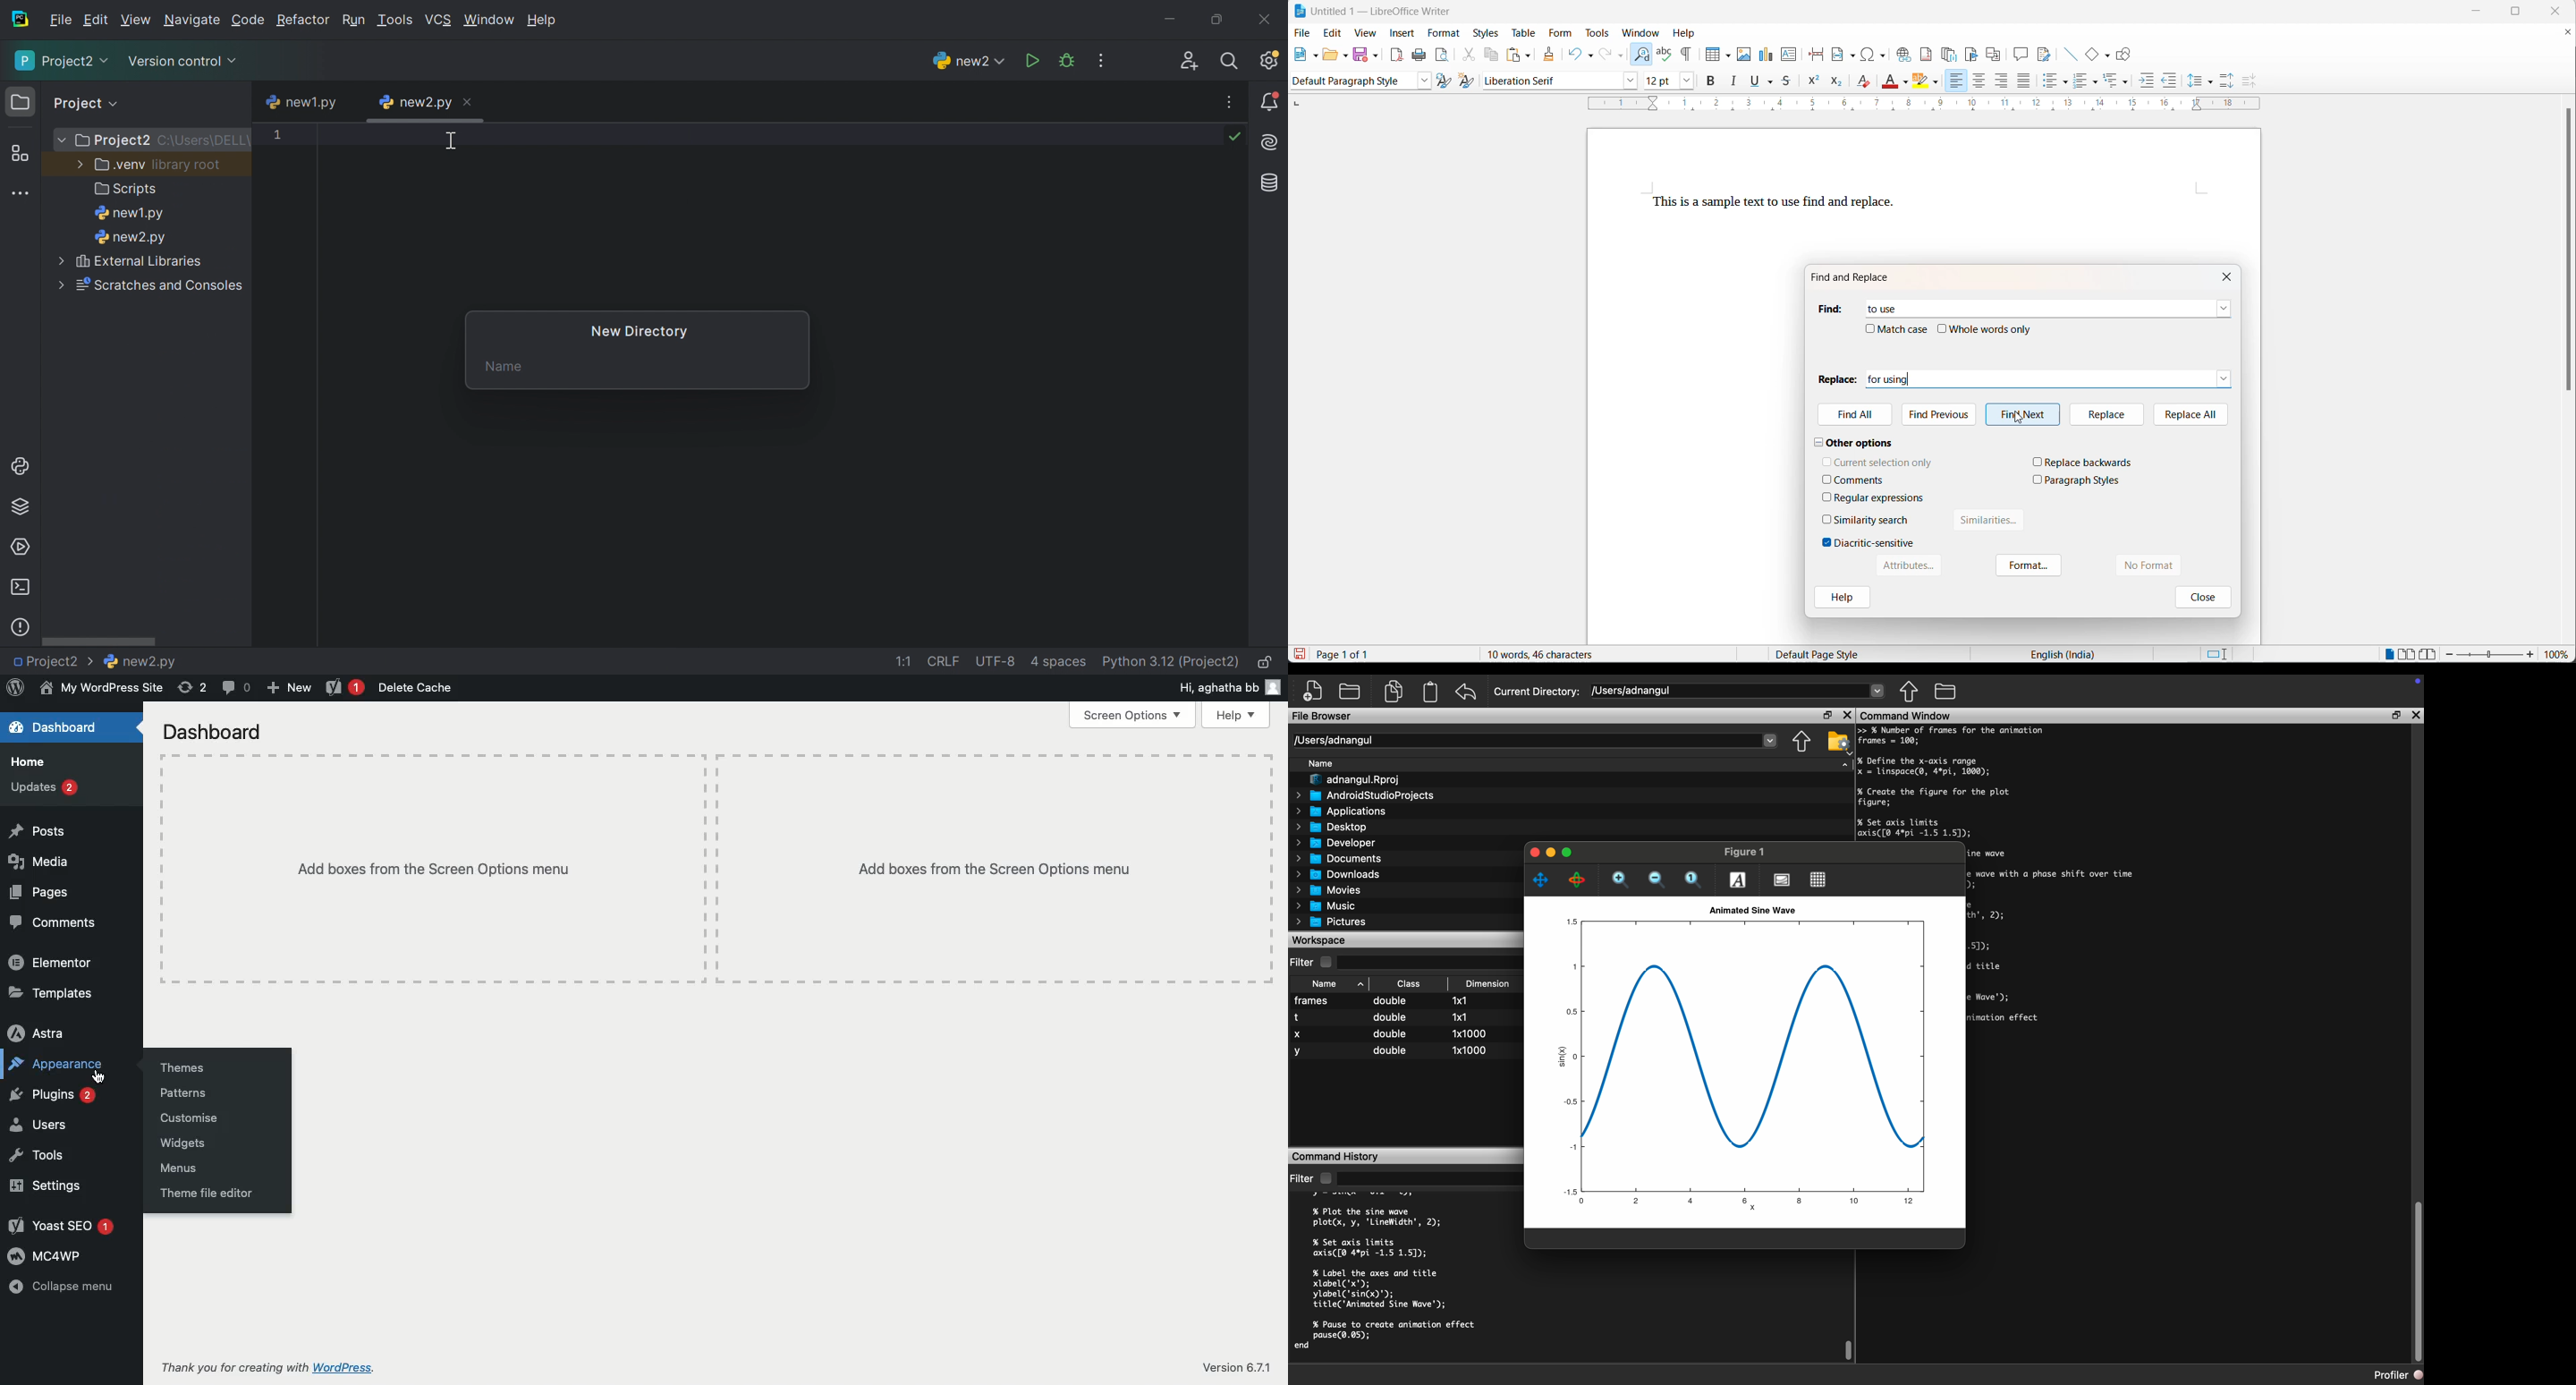  Describe the element at coordinates (1856, 417) in the screenshot. I see `find All` at that location.